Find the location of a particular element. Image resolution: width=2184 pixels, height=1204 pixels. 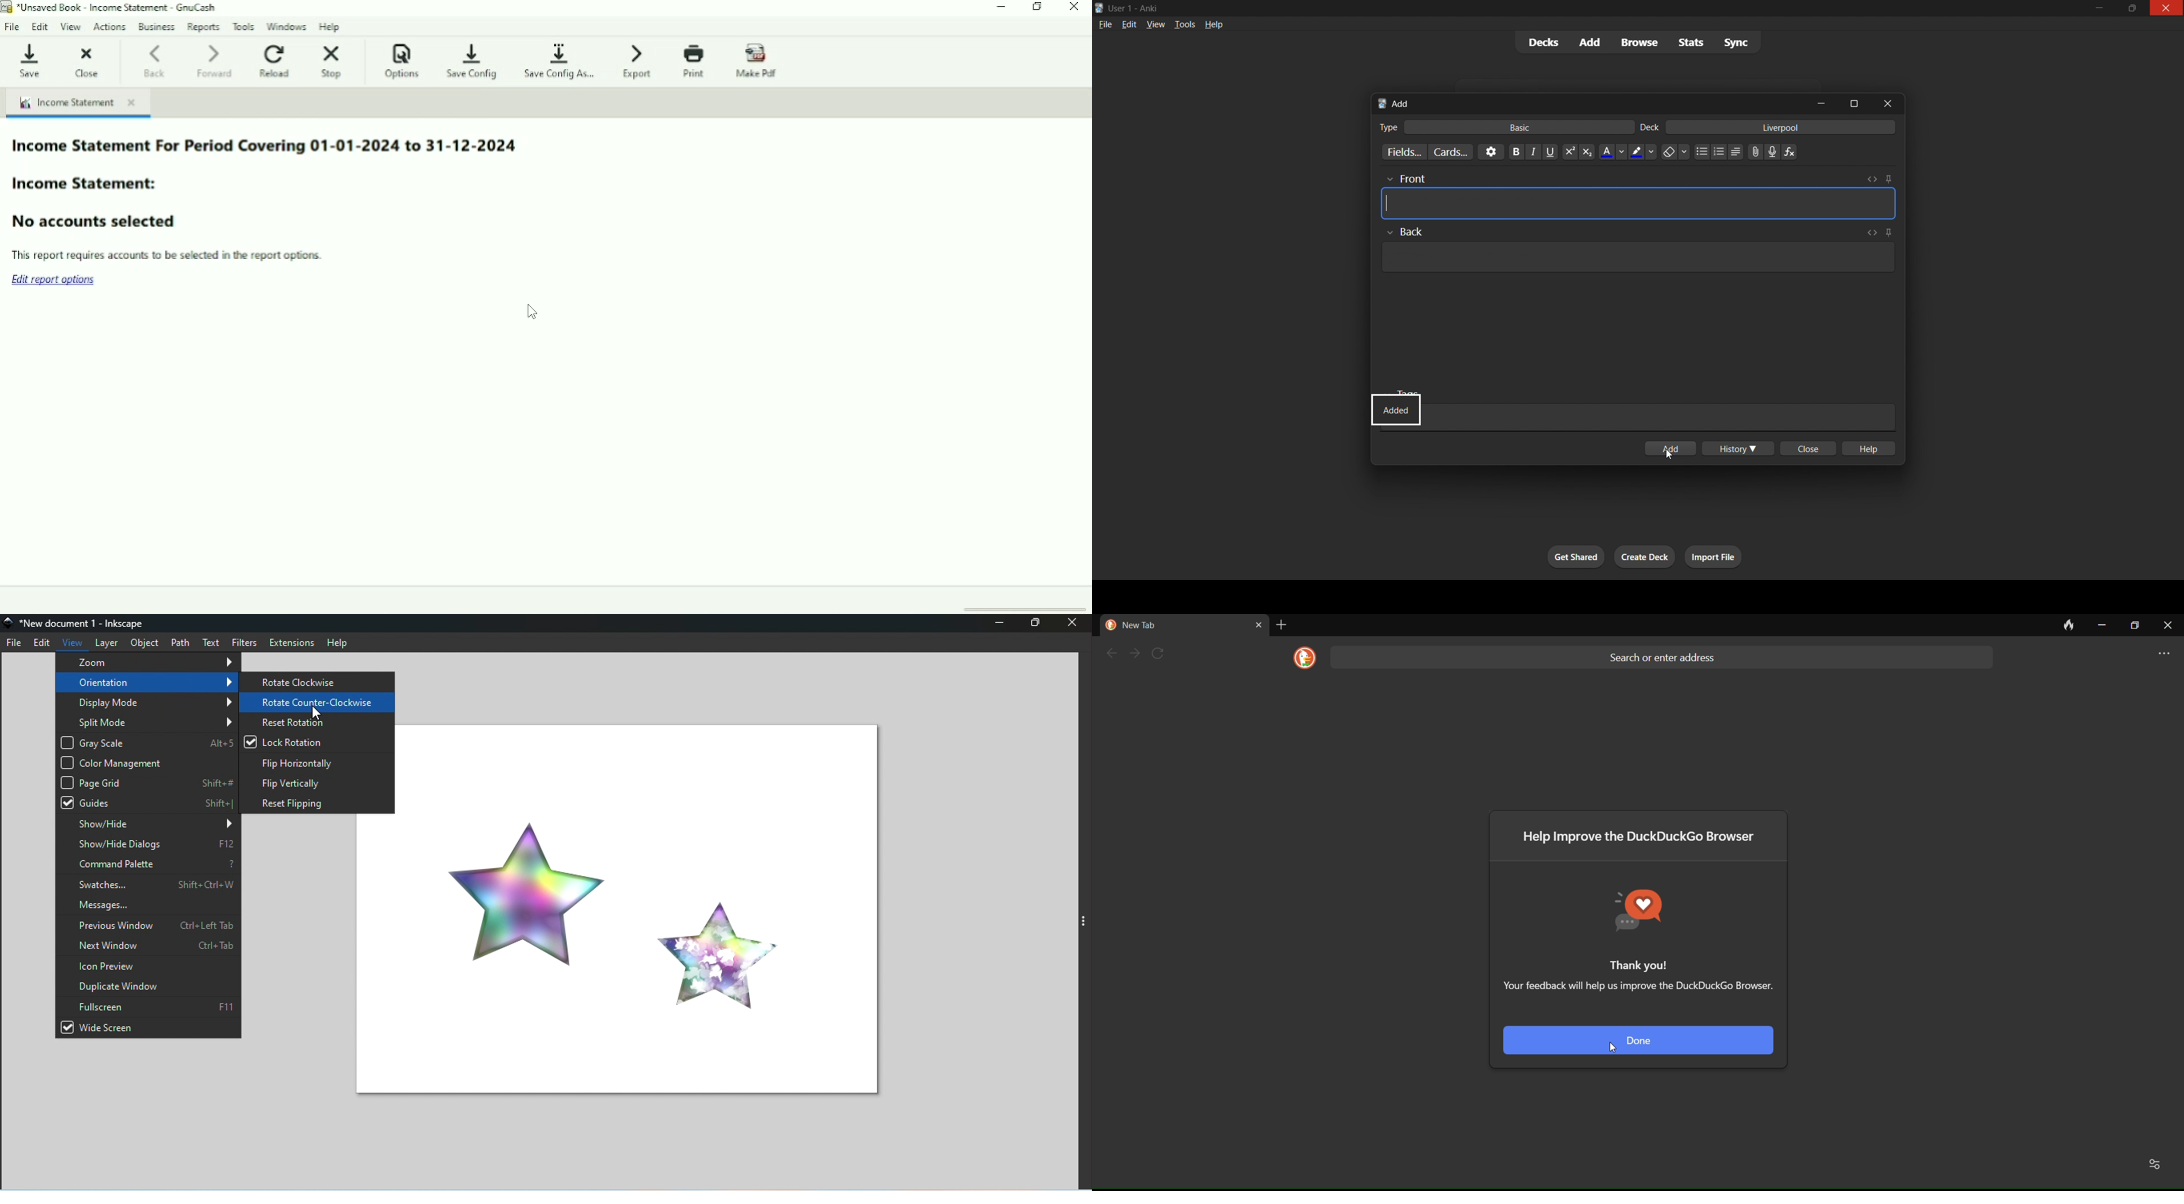

decks is located at coordinates (1540, 43).